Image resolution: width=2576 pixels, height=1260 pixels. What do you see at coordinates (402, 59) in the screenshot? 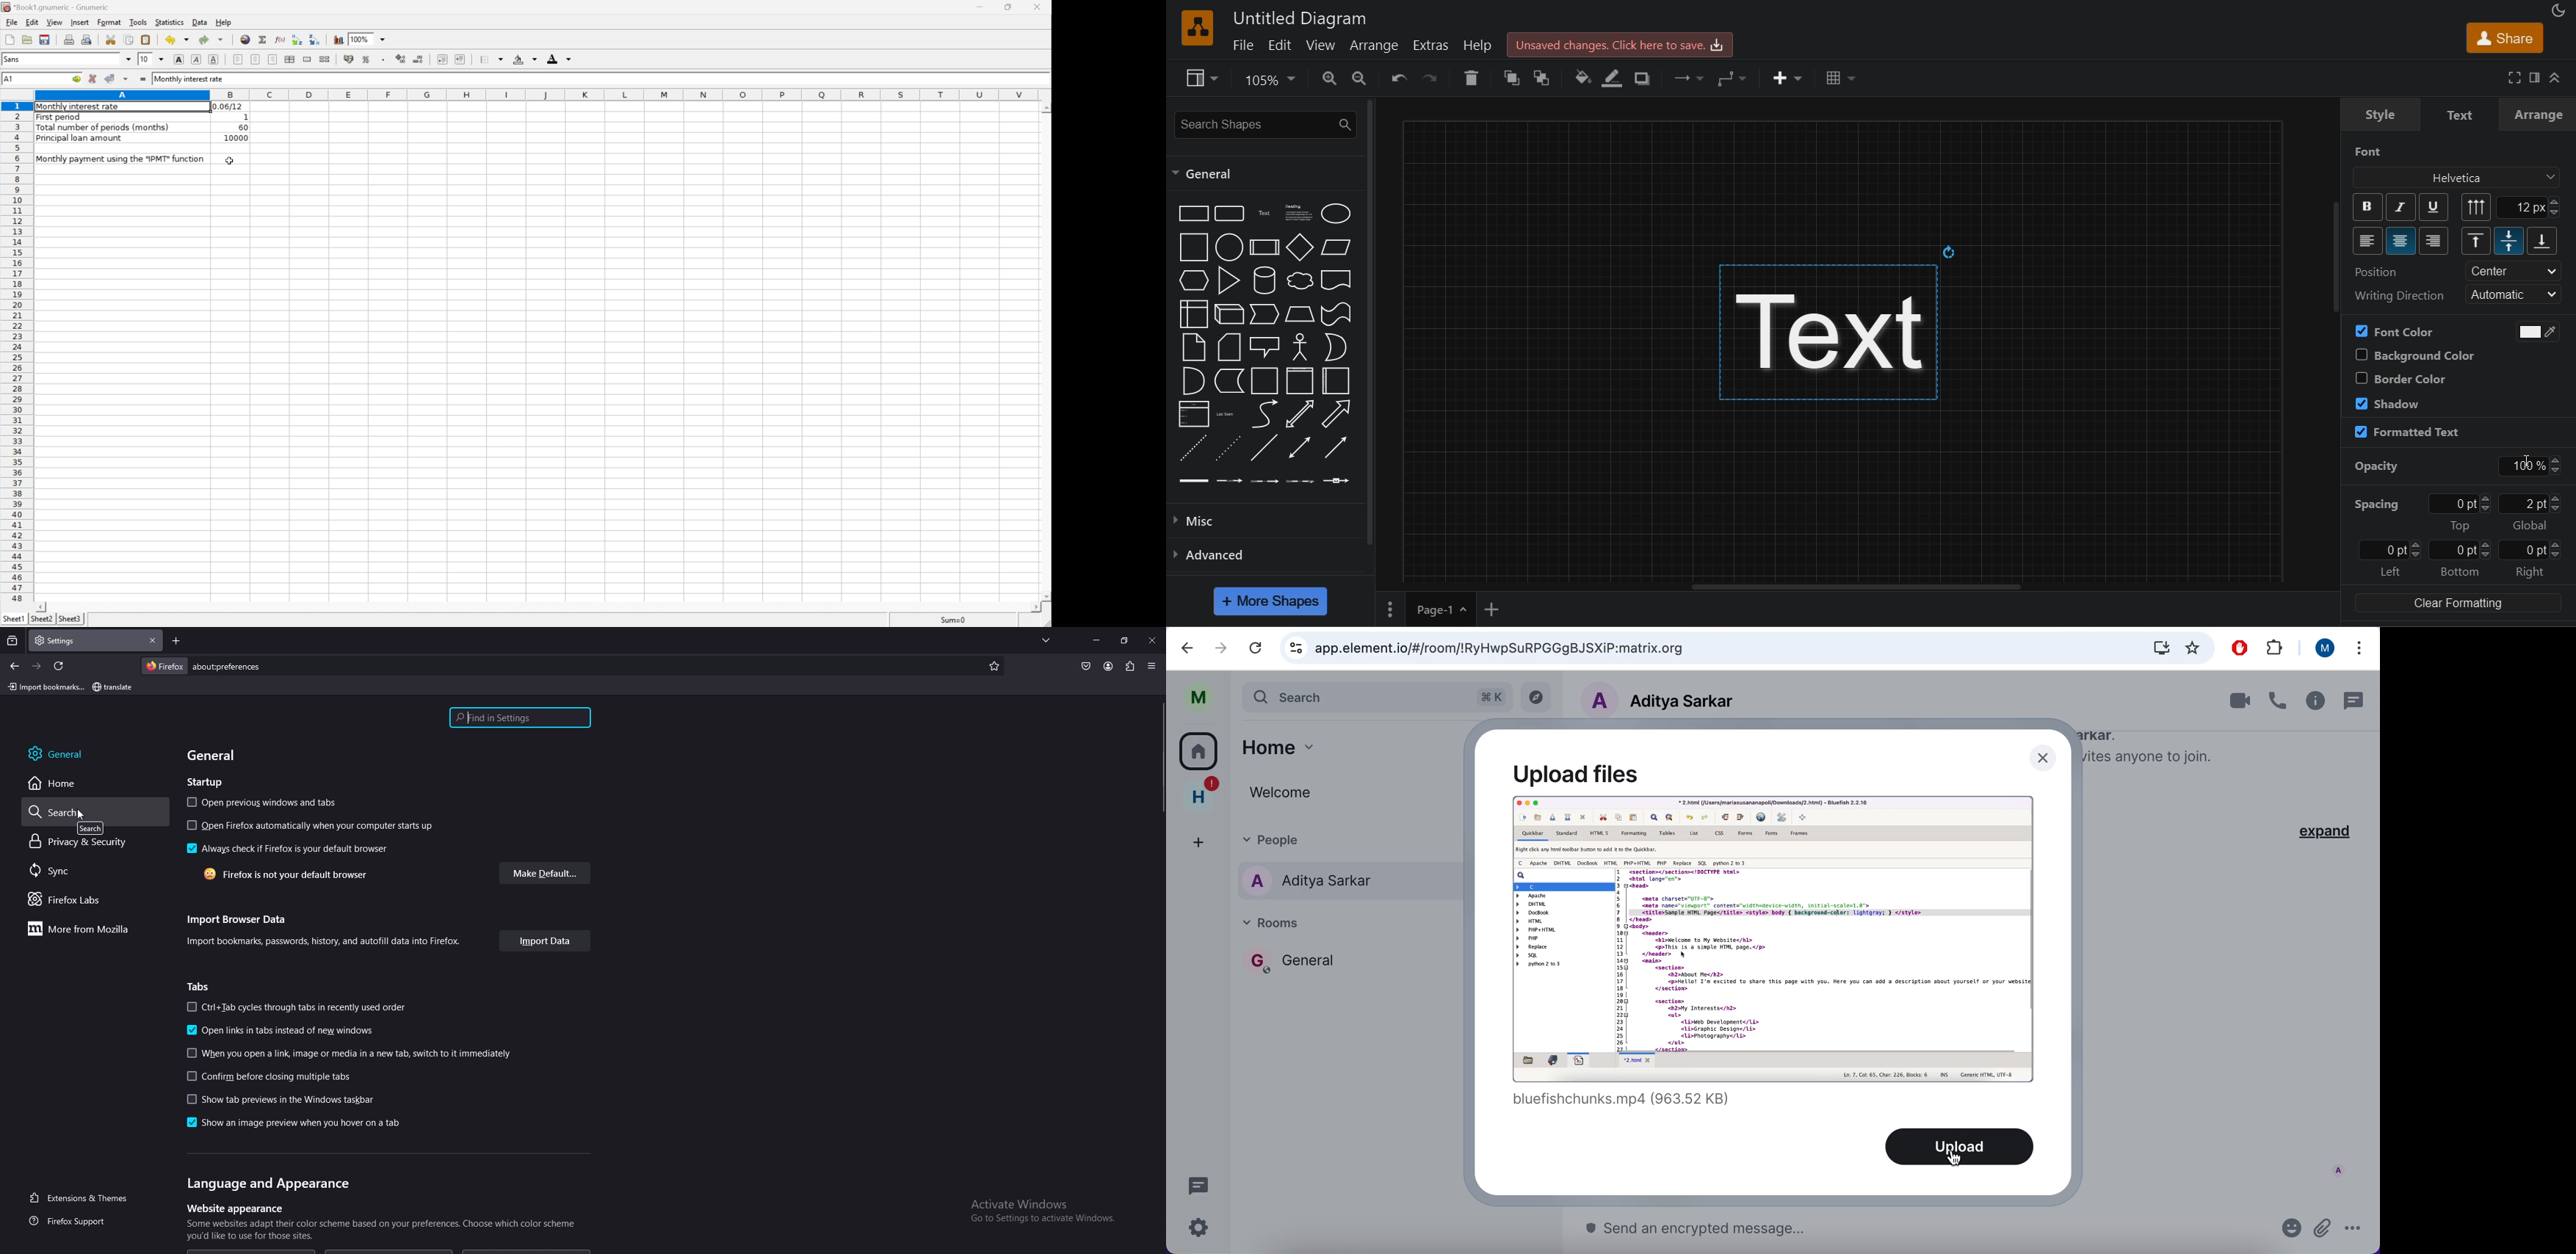
I see `Increase the number of decimals displayed` at bounding box center [402, 59].